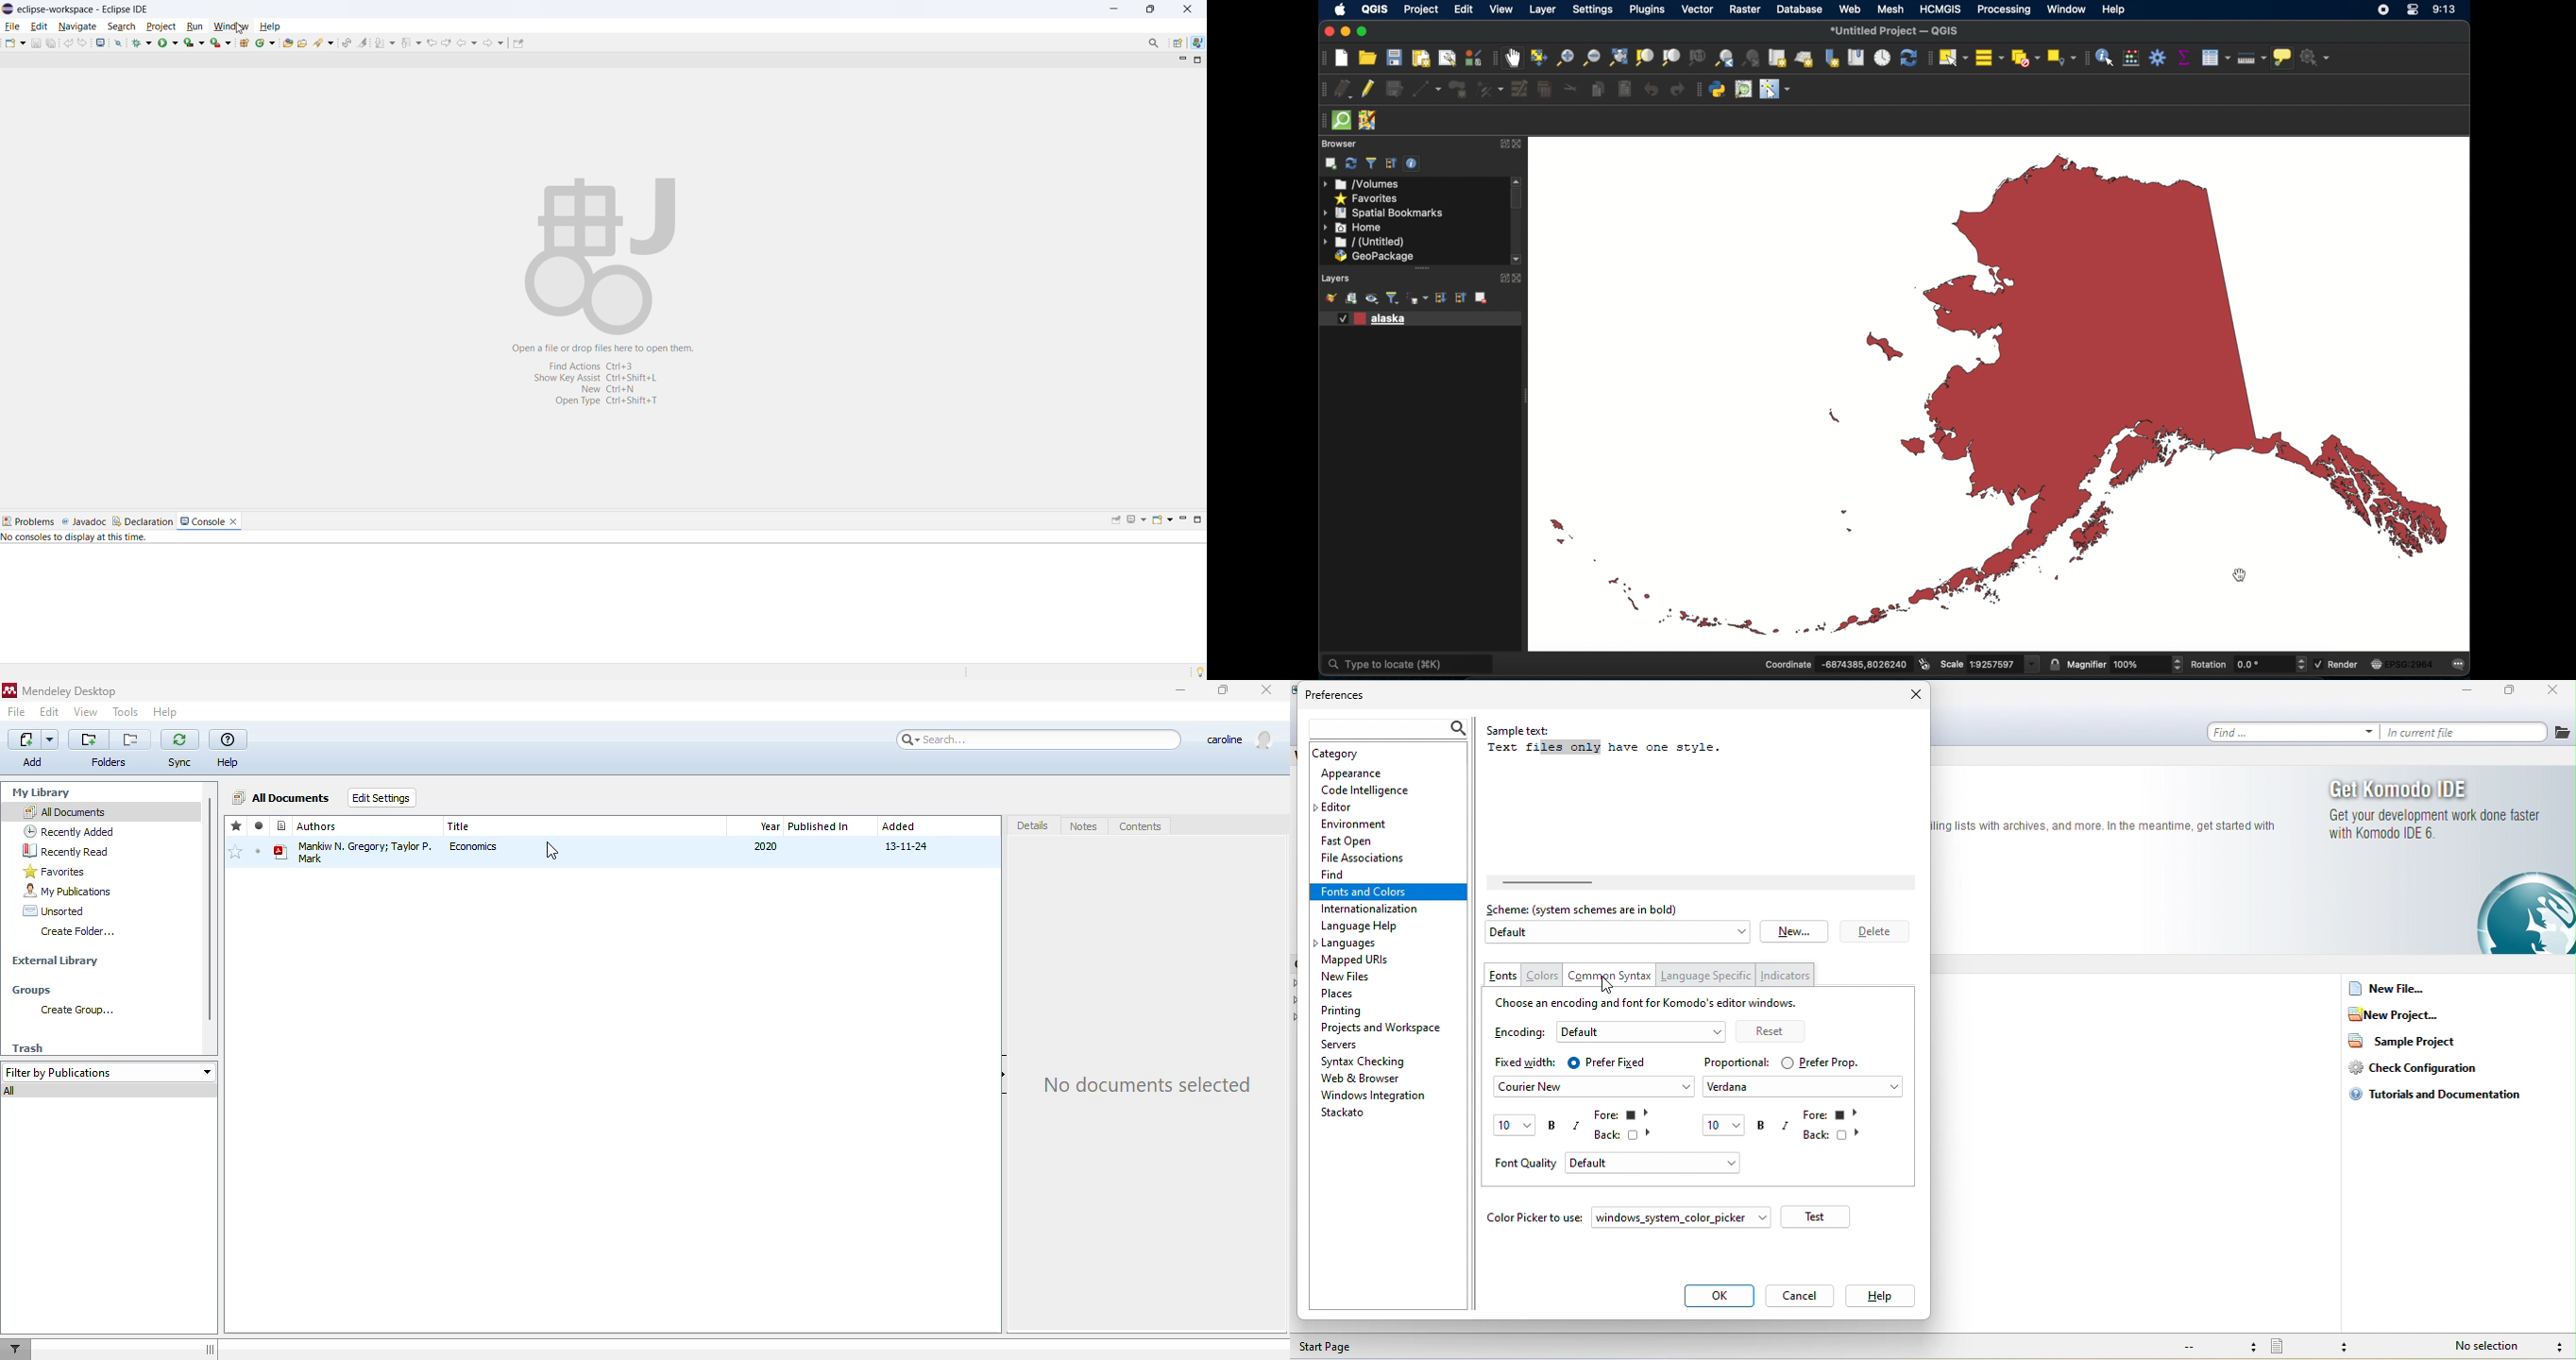 This screenshot has height=1372, width=2576. I want to click on cancel, so click(1801, 1294).